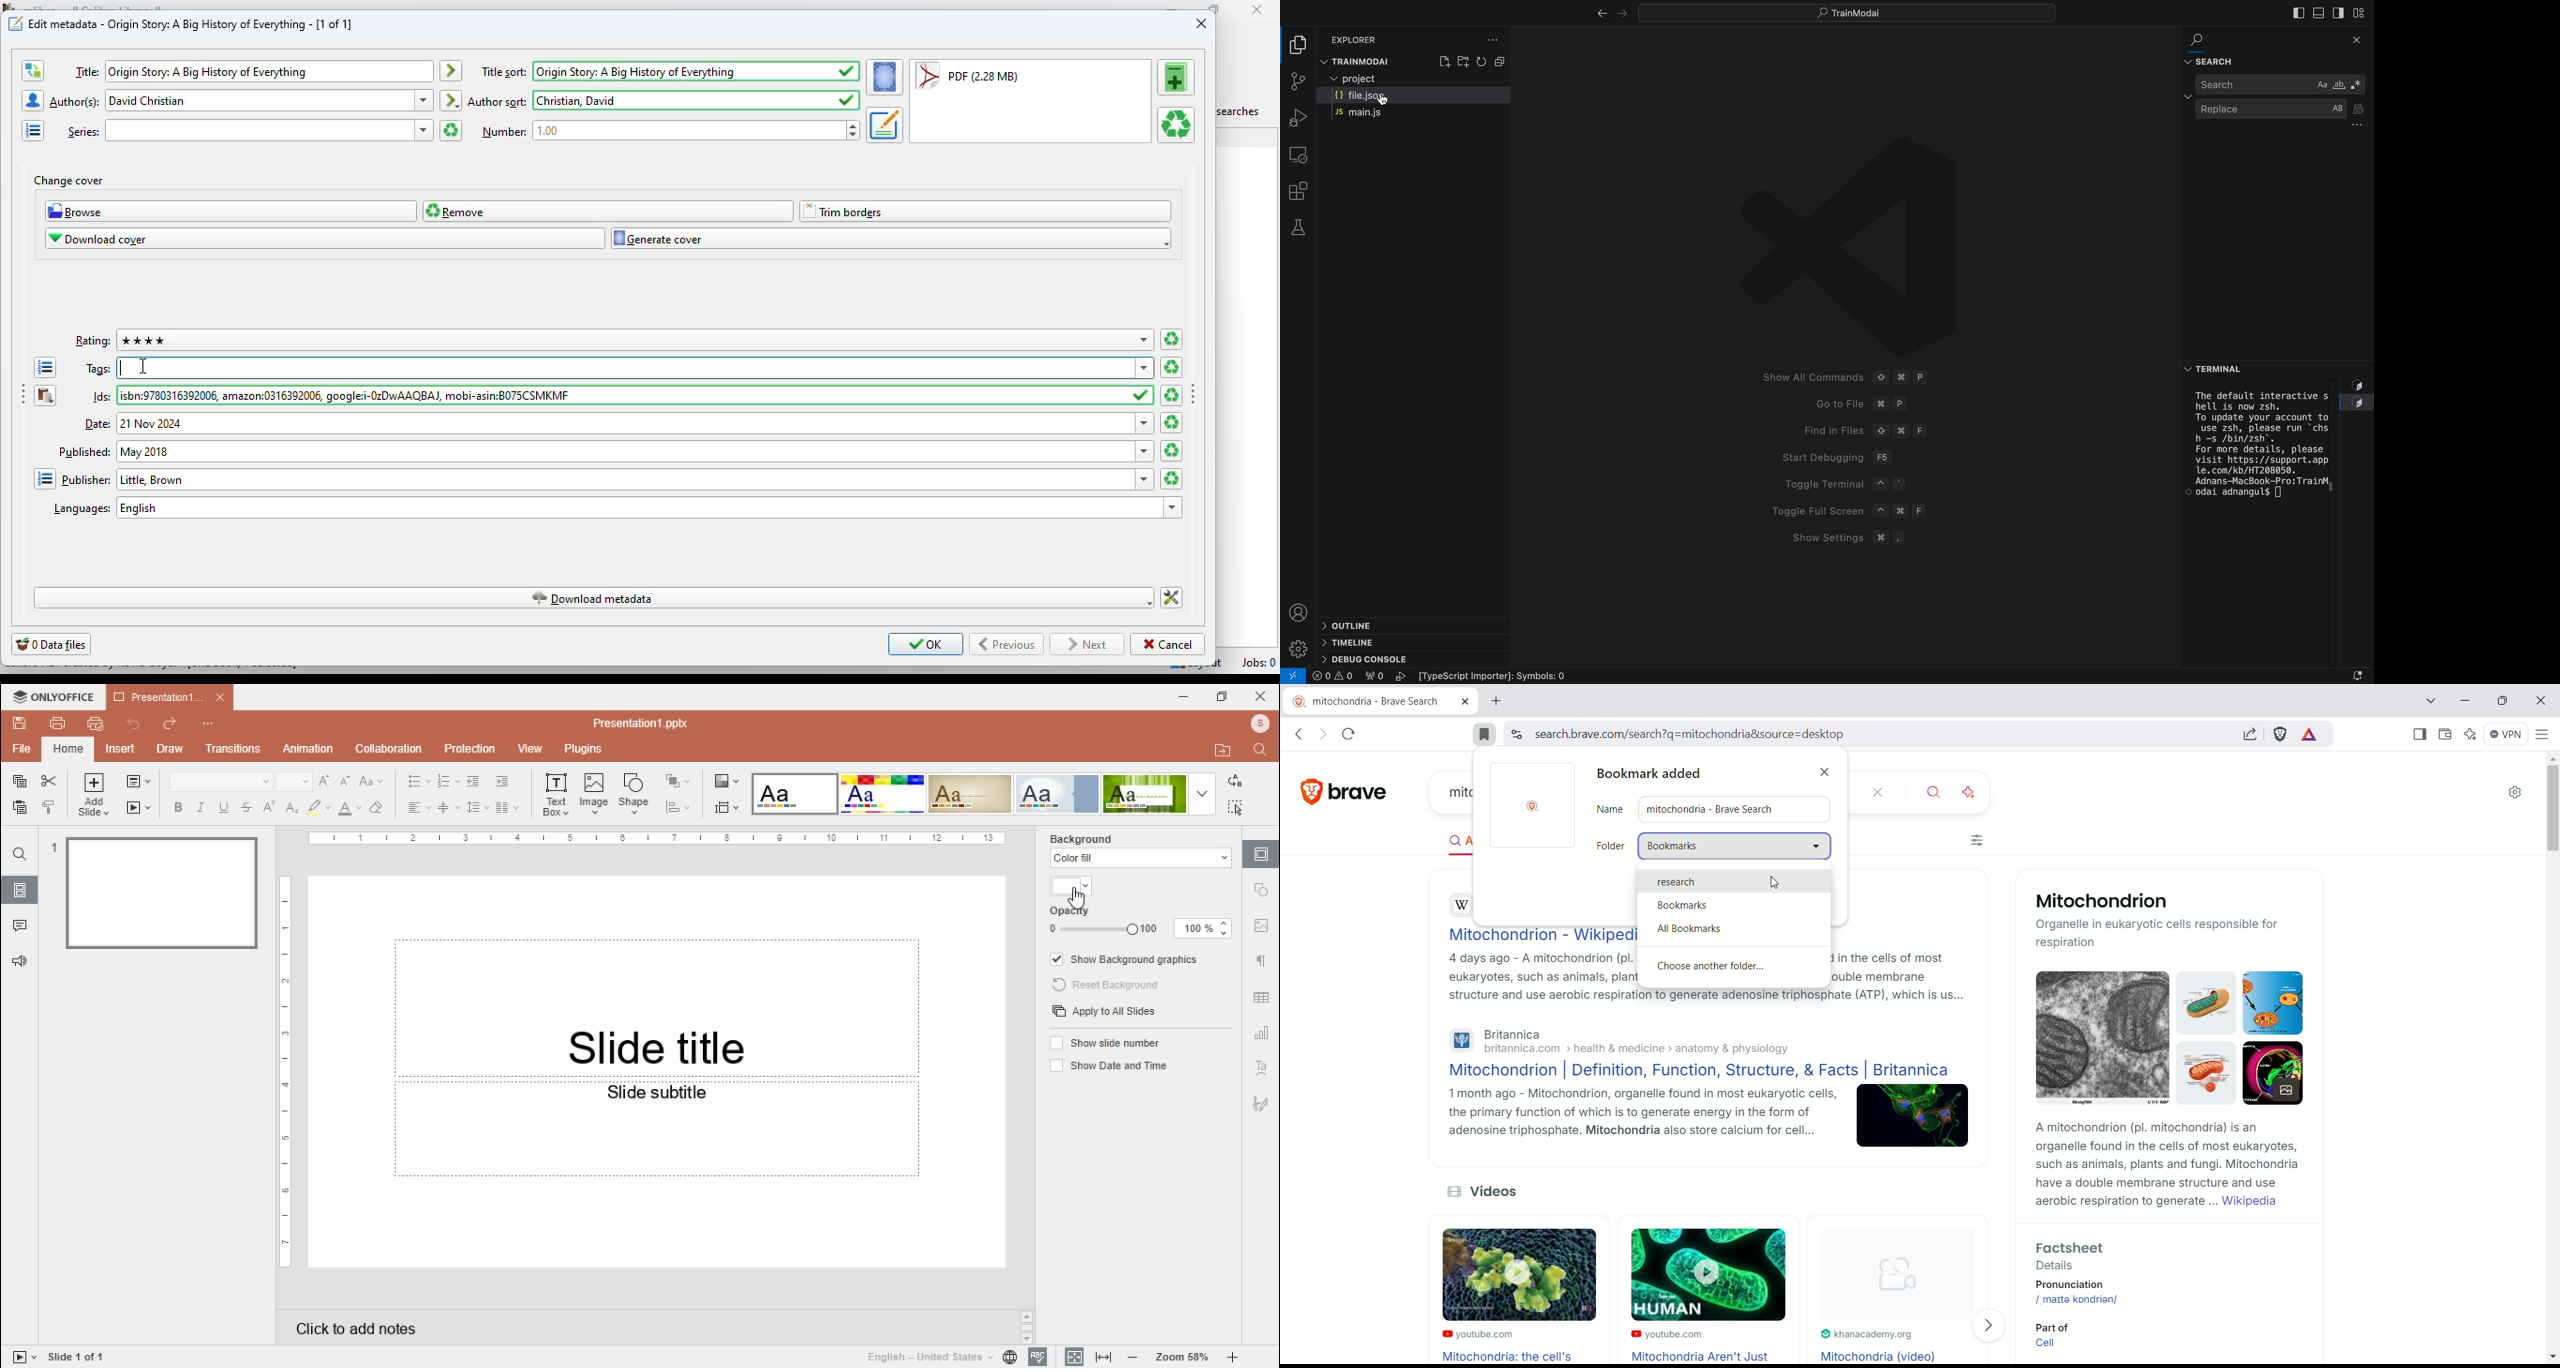 The image size is (2576, 1372). I want to click on  search.brave.com/search?q=mitochondria&source=desktop, so click(1686, 734).